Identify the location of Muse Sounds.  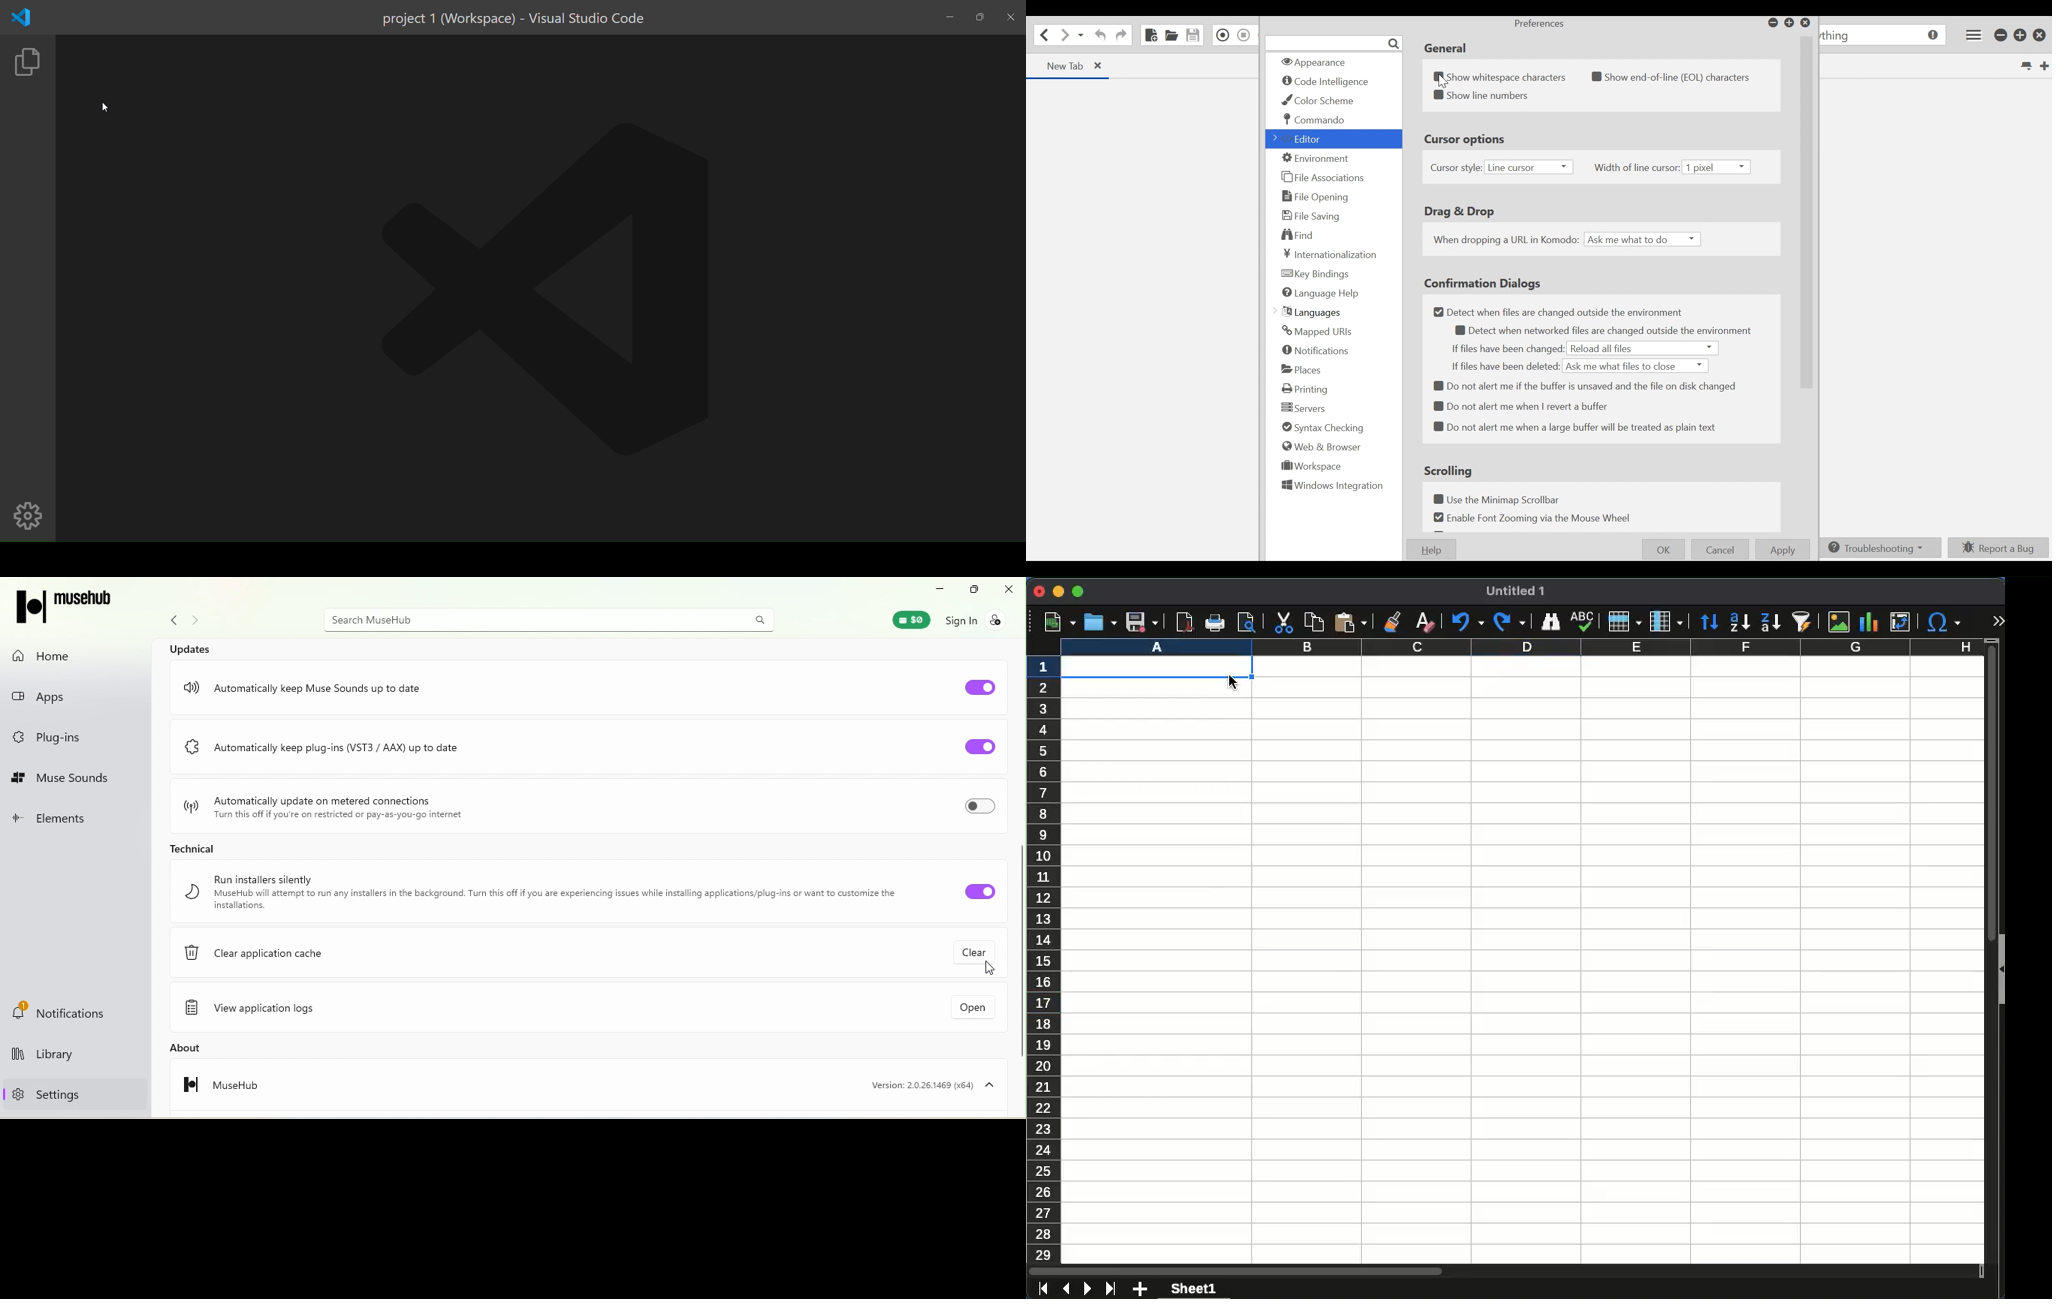
(62, 779).